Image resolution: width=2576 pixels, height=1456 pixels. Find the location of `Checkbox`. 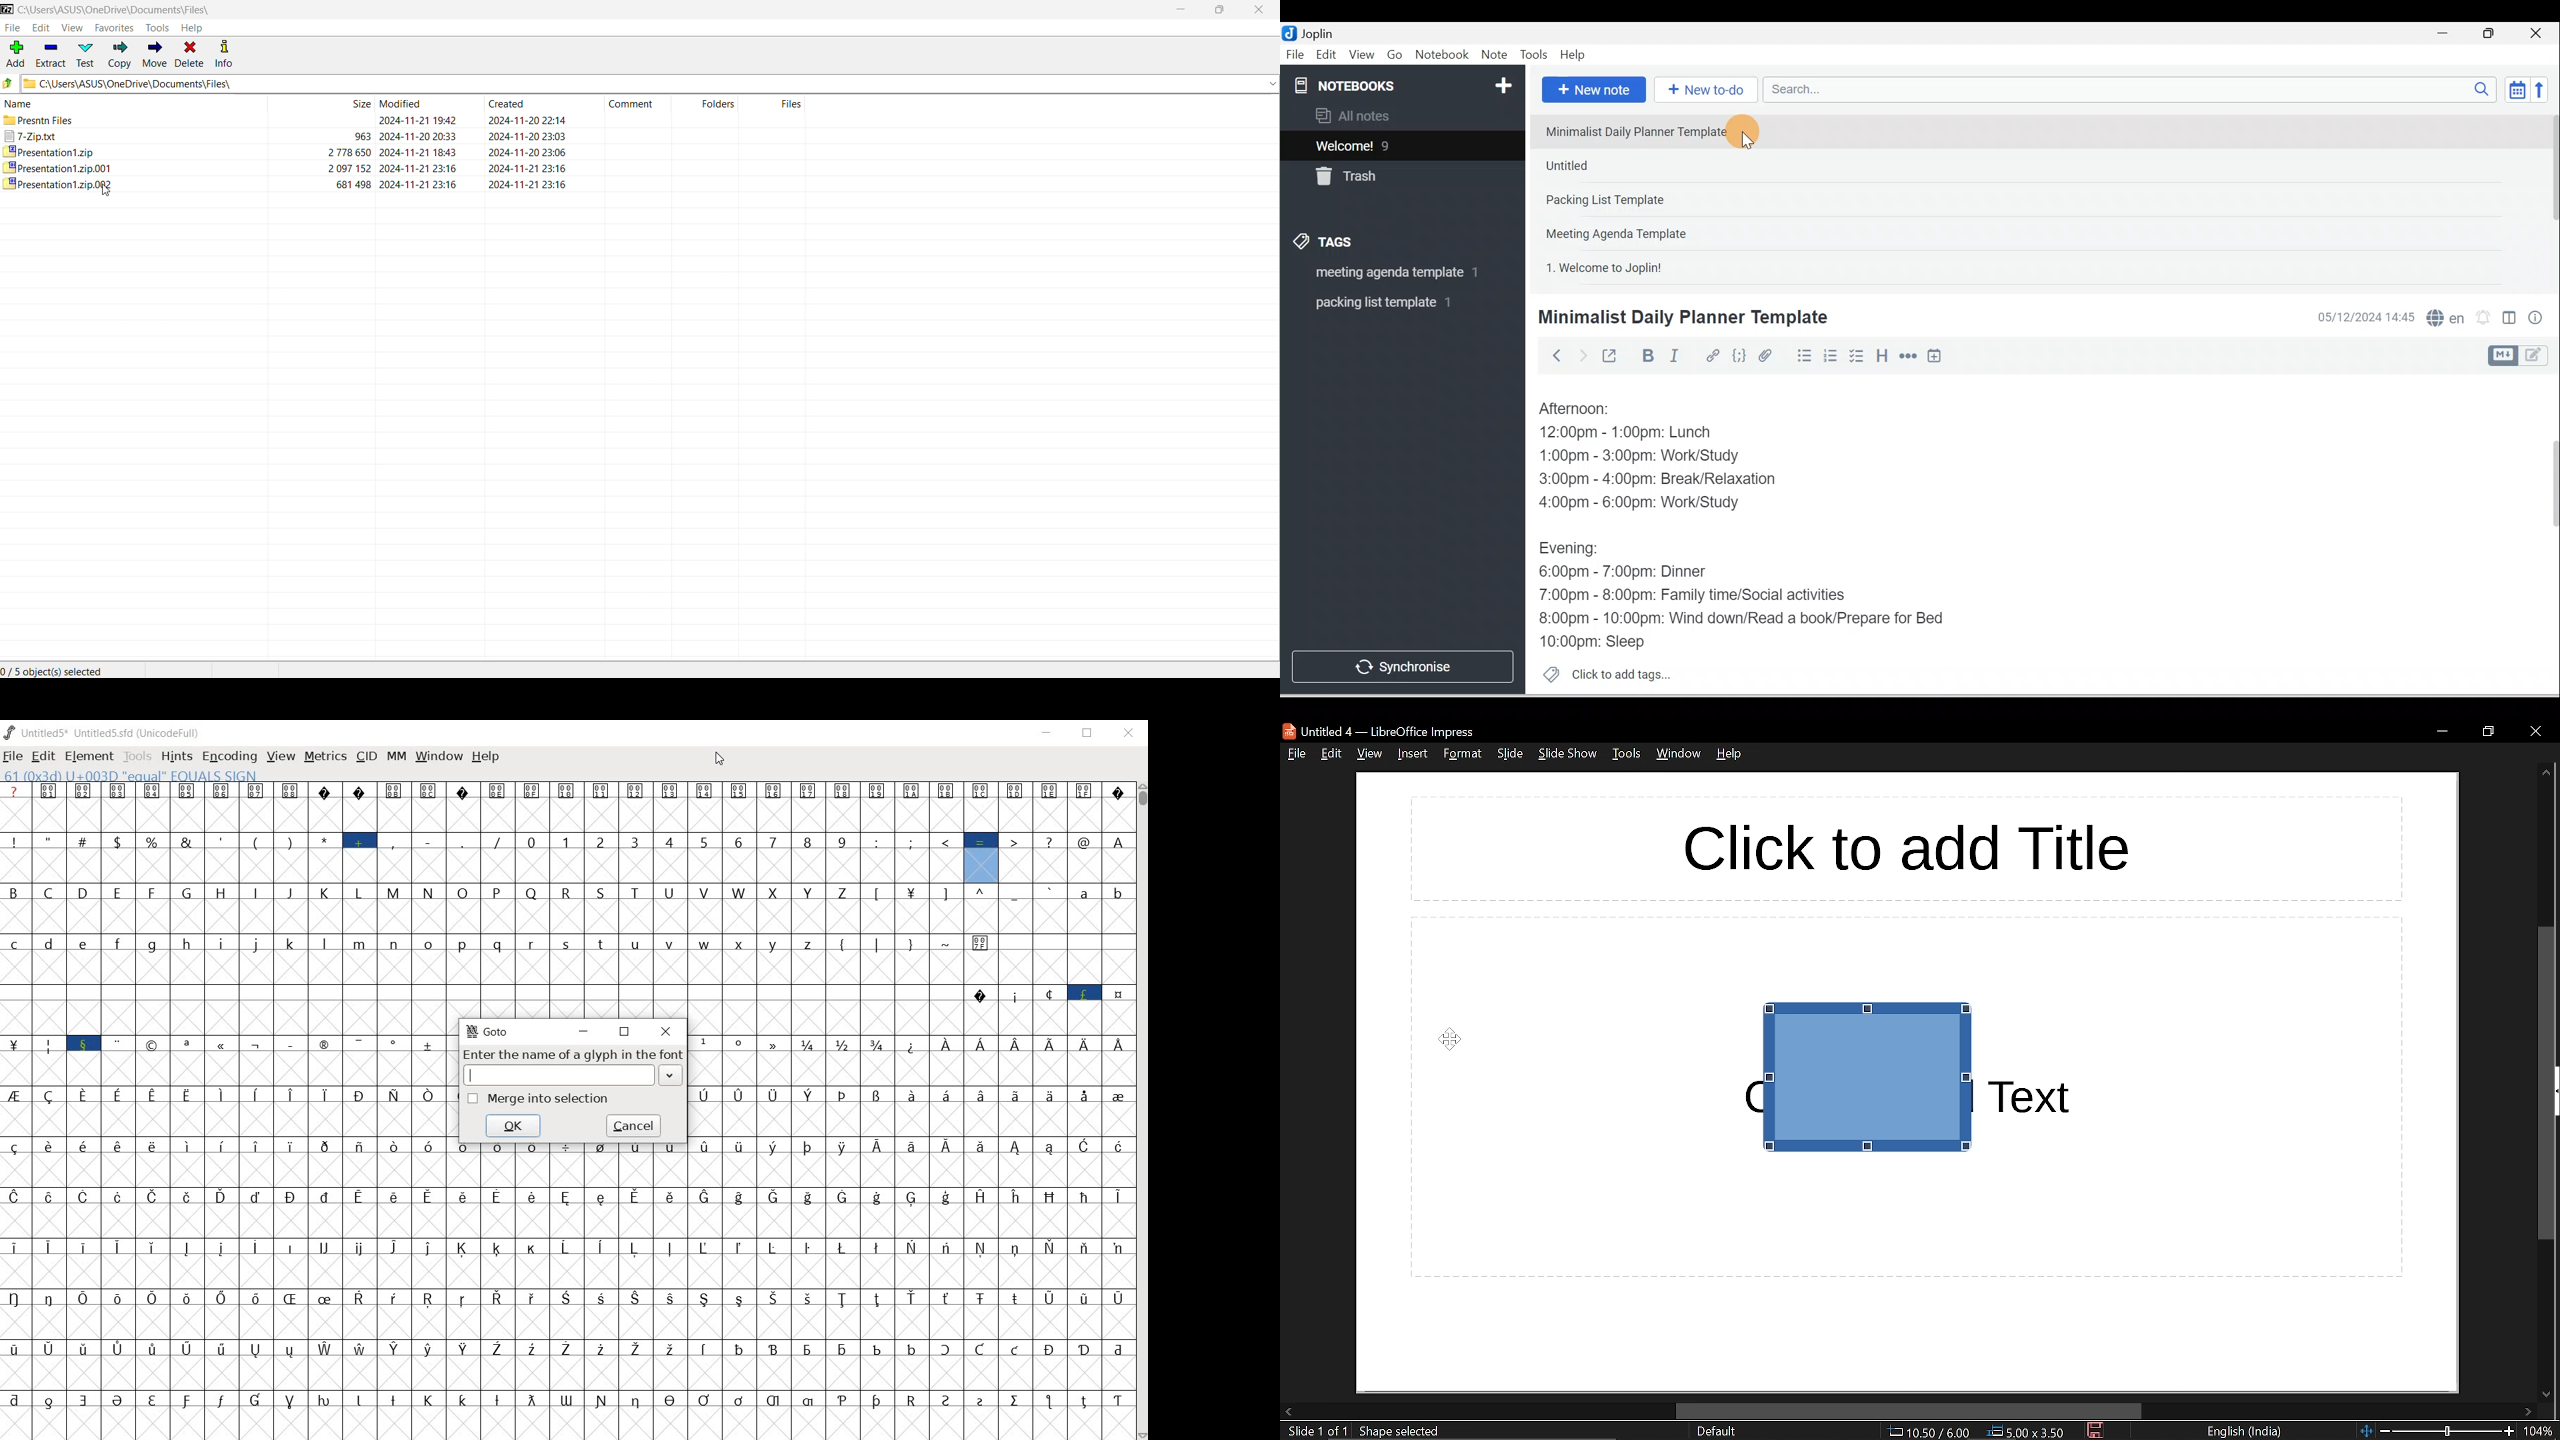

Checkbox is located at coordinates (1855, 356).